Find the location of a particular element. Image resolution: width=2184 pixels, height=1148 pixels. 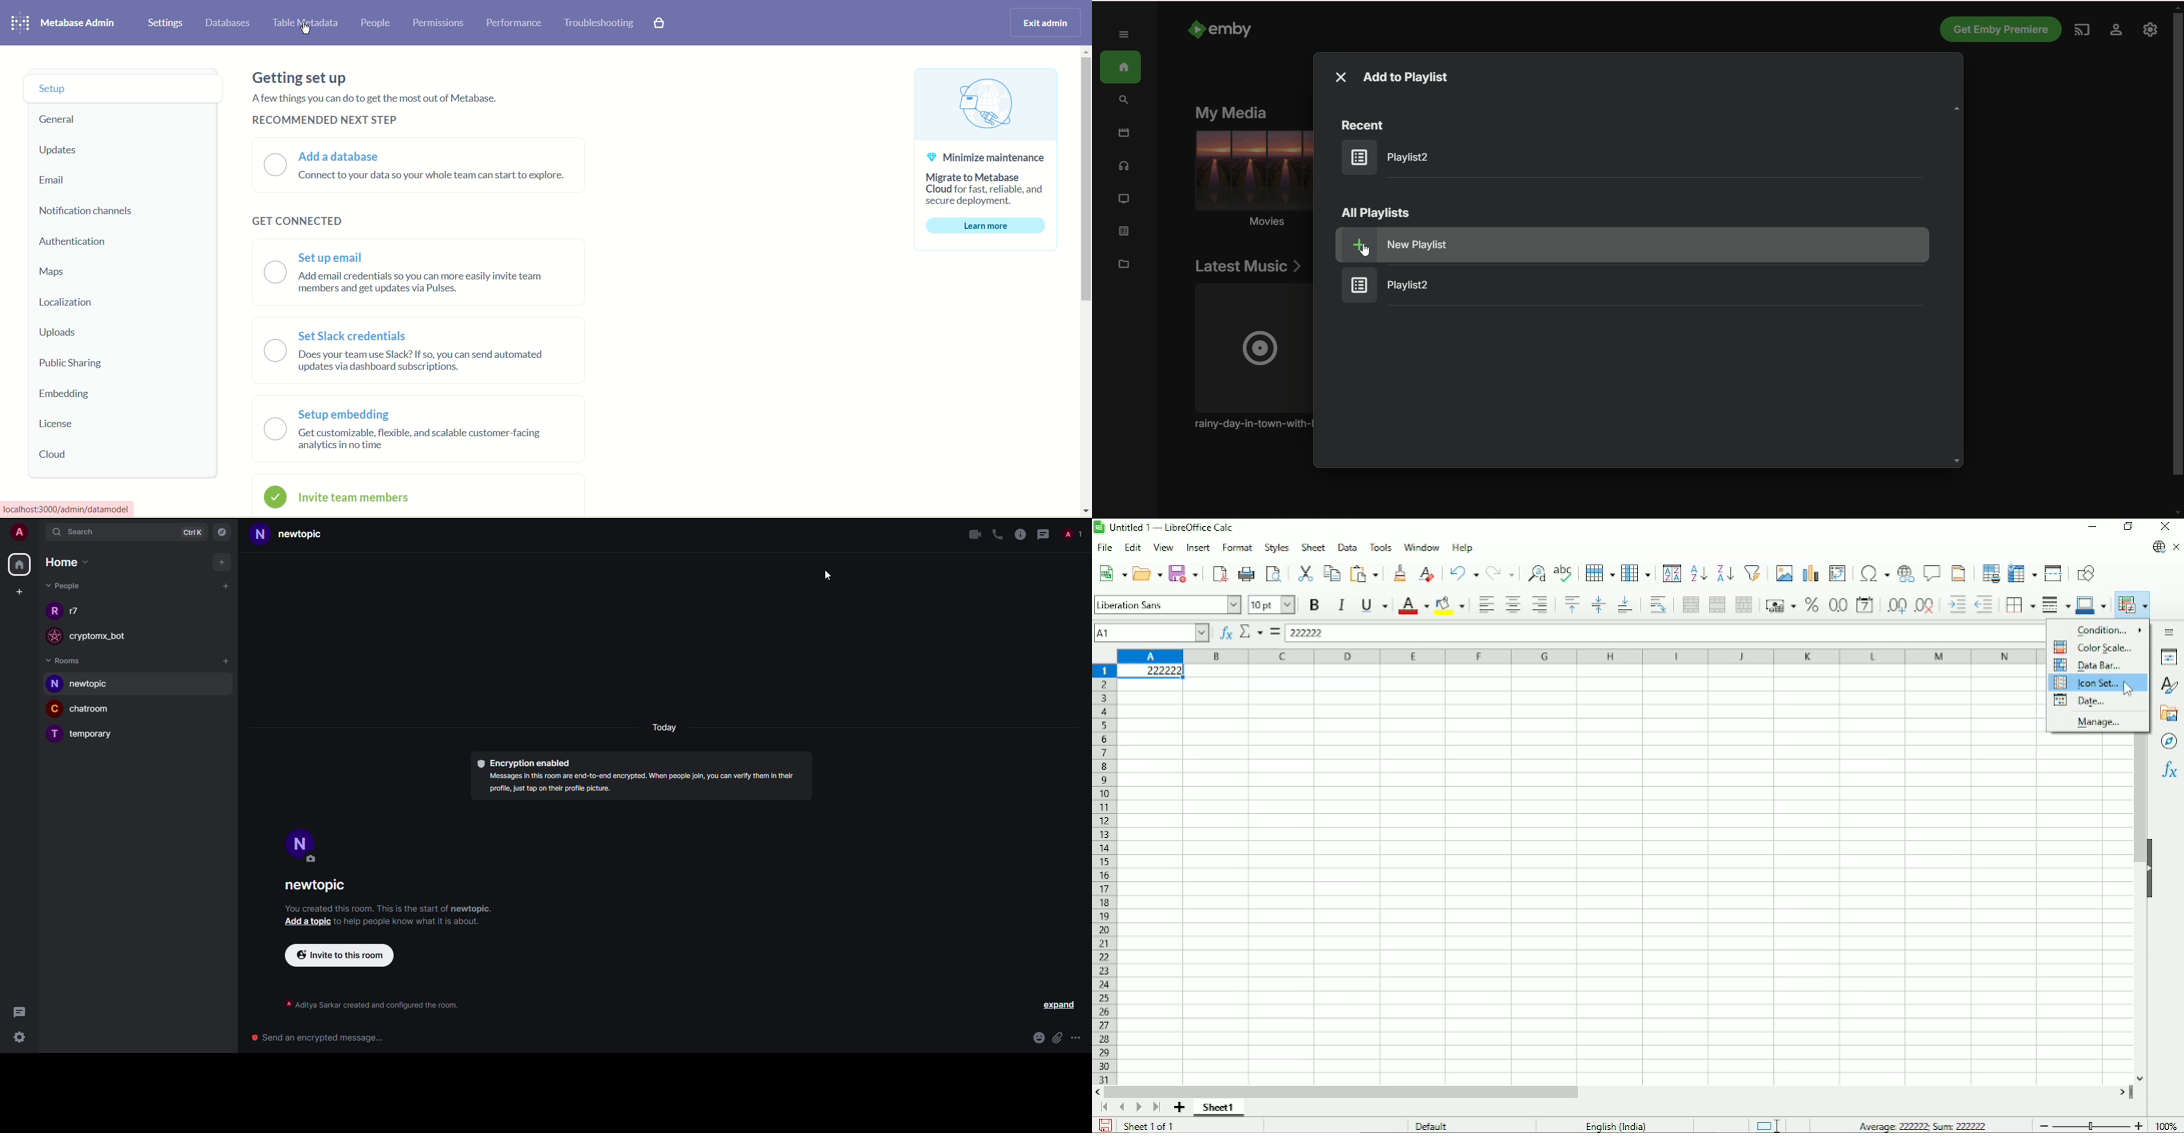

Bold is located at coordinates (1313, 604).